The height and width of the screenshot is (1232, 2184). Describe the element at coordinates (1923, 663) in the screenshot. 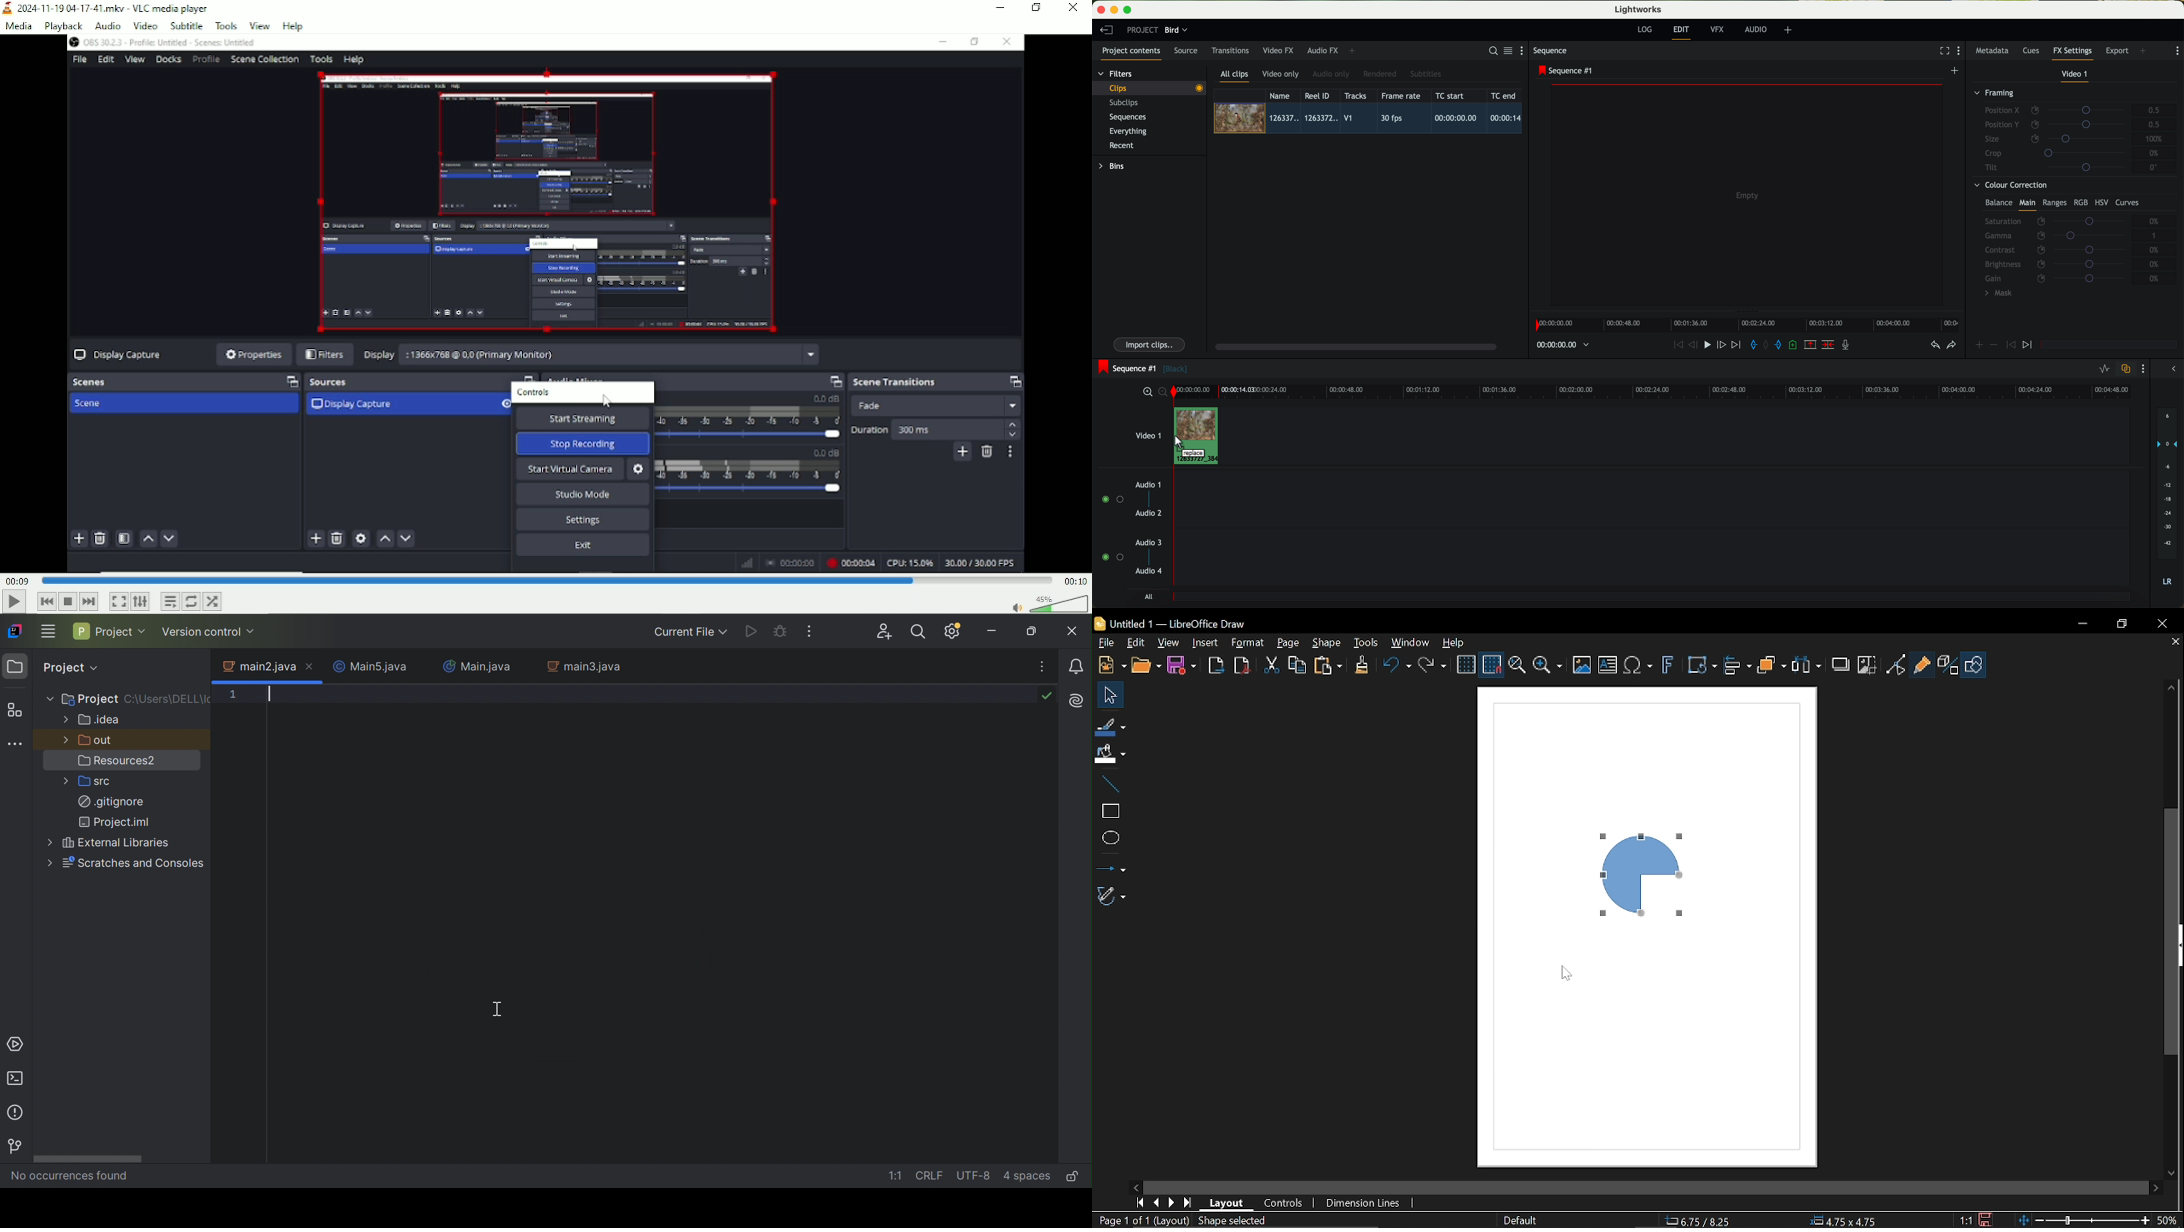

I see `Glue` at that location.